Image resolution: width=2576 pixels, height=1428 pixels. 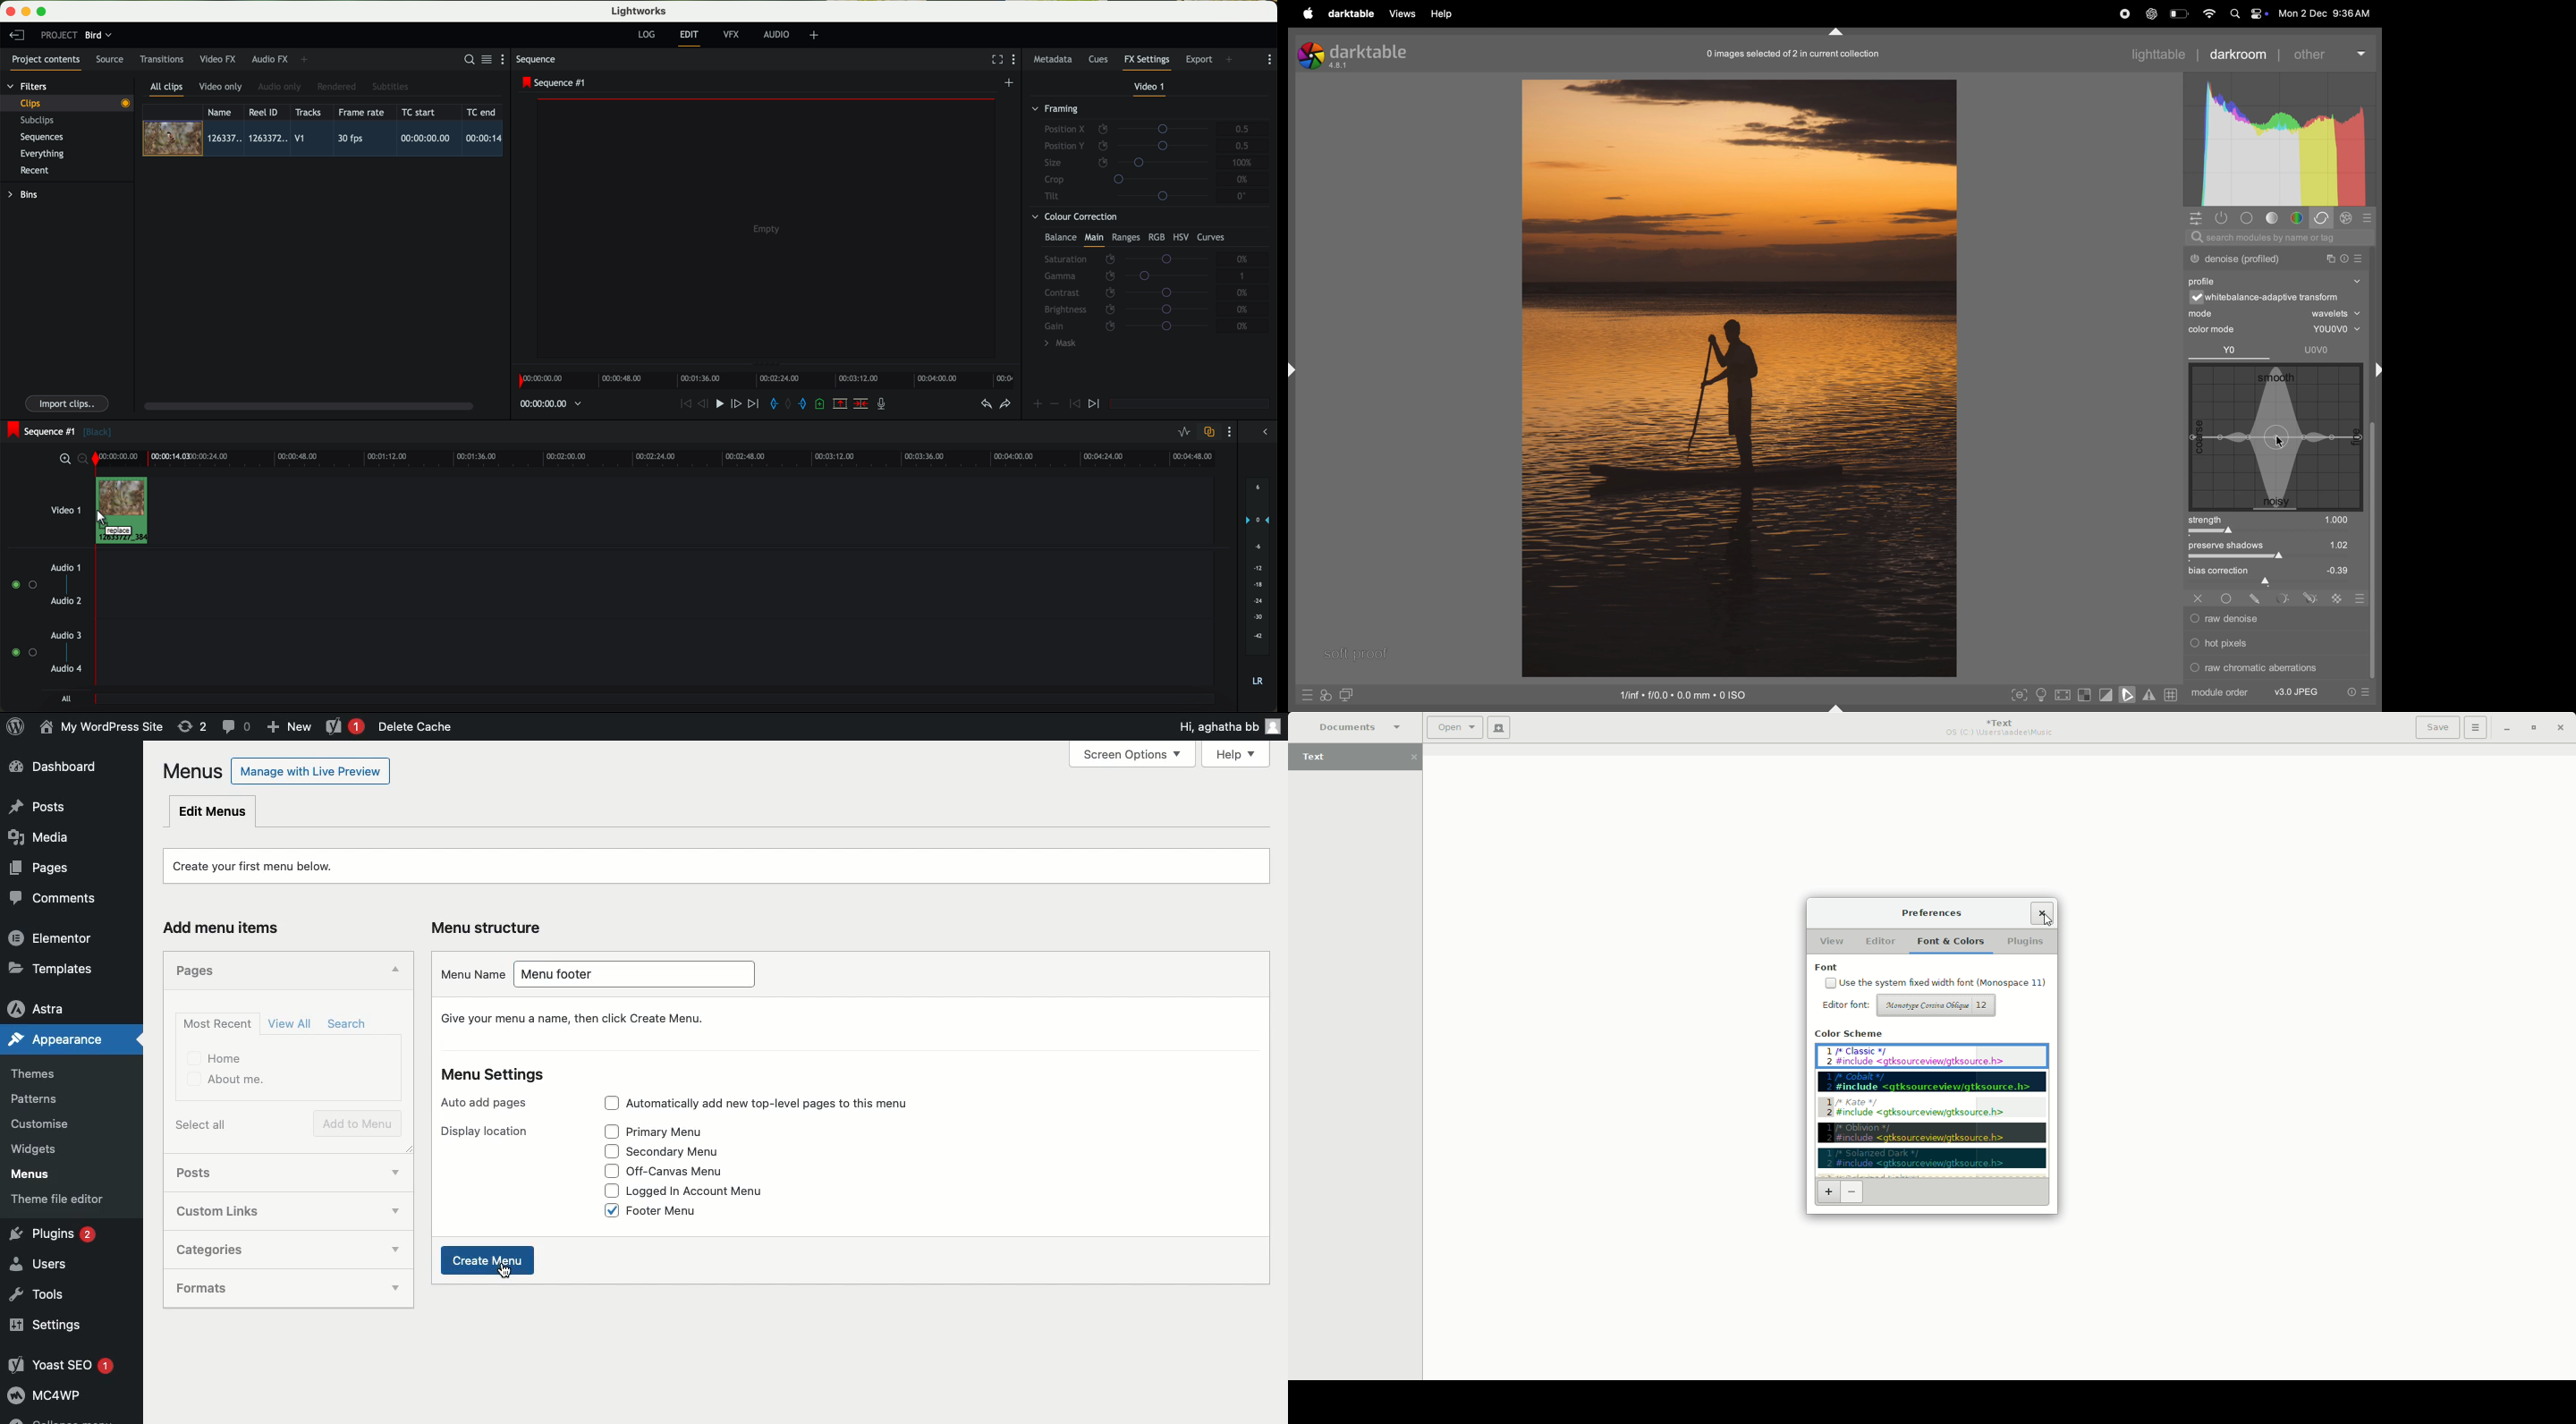 I want to click on signs, so click(x=2359, y=600).